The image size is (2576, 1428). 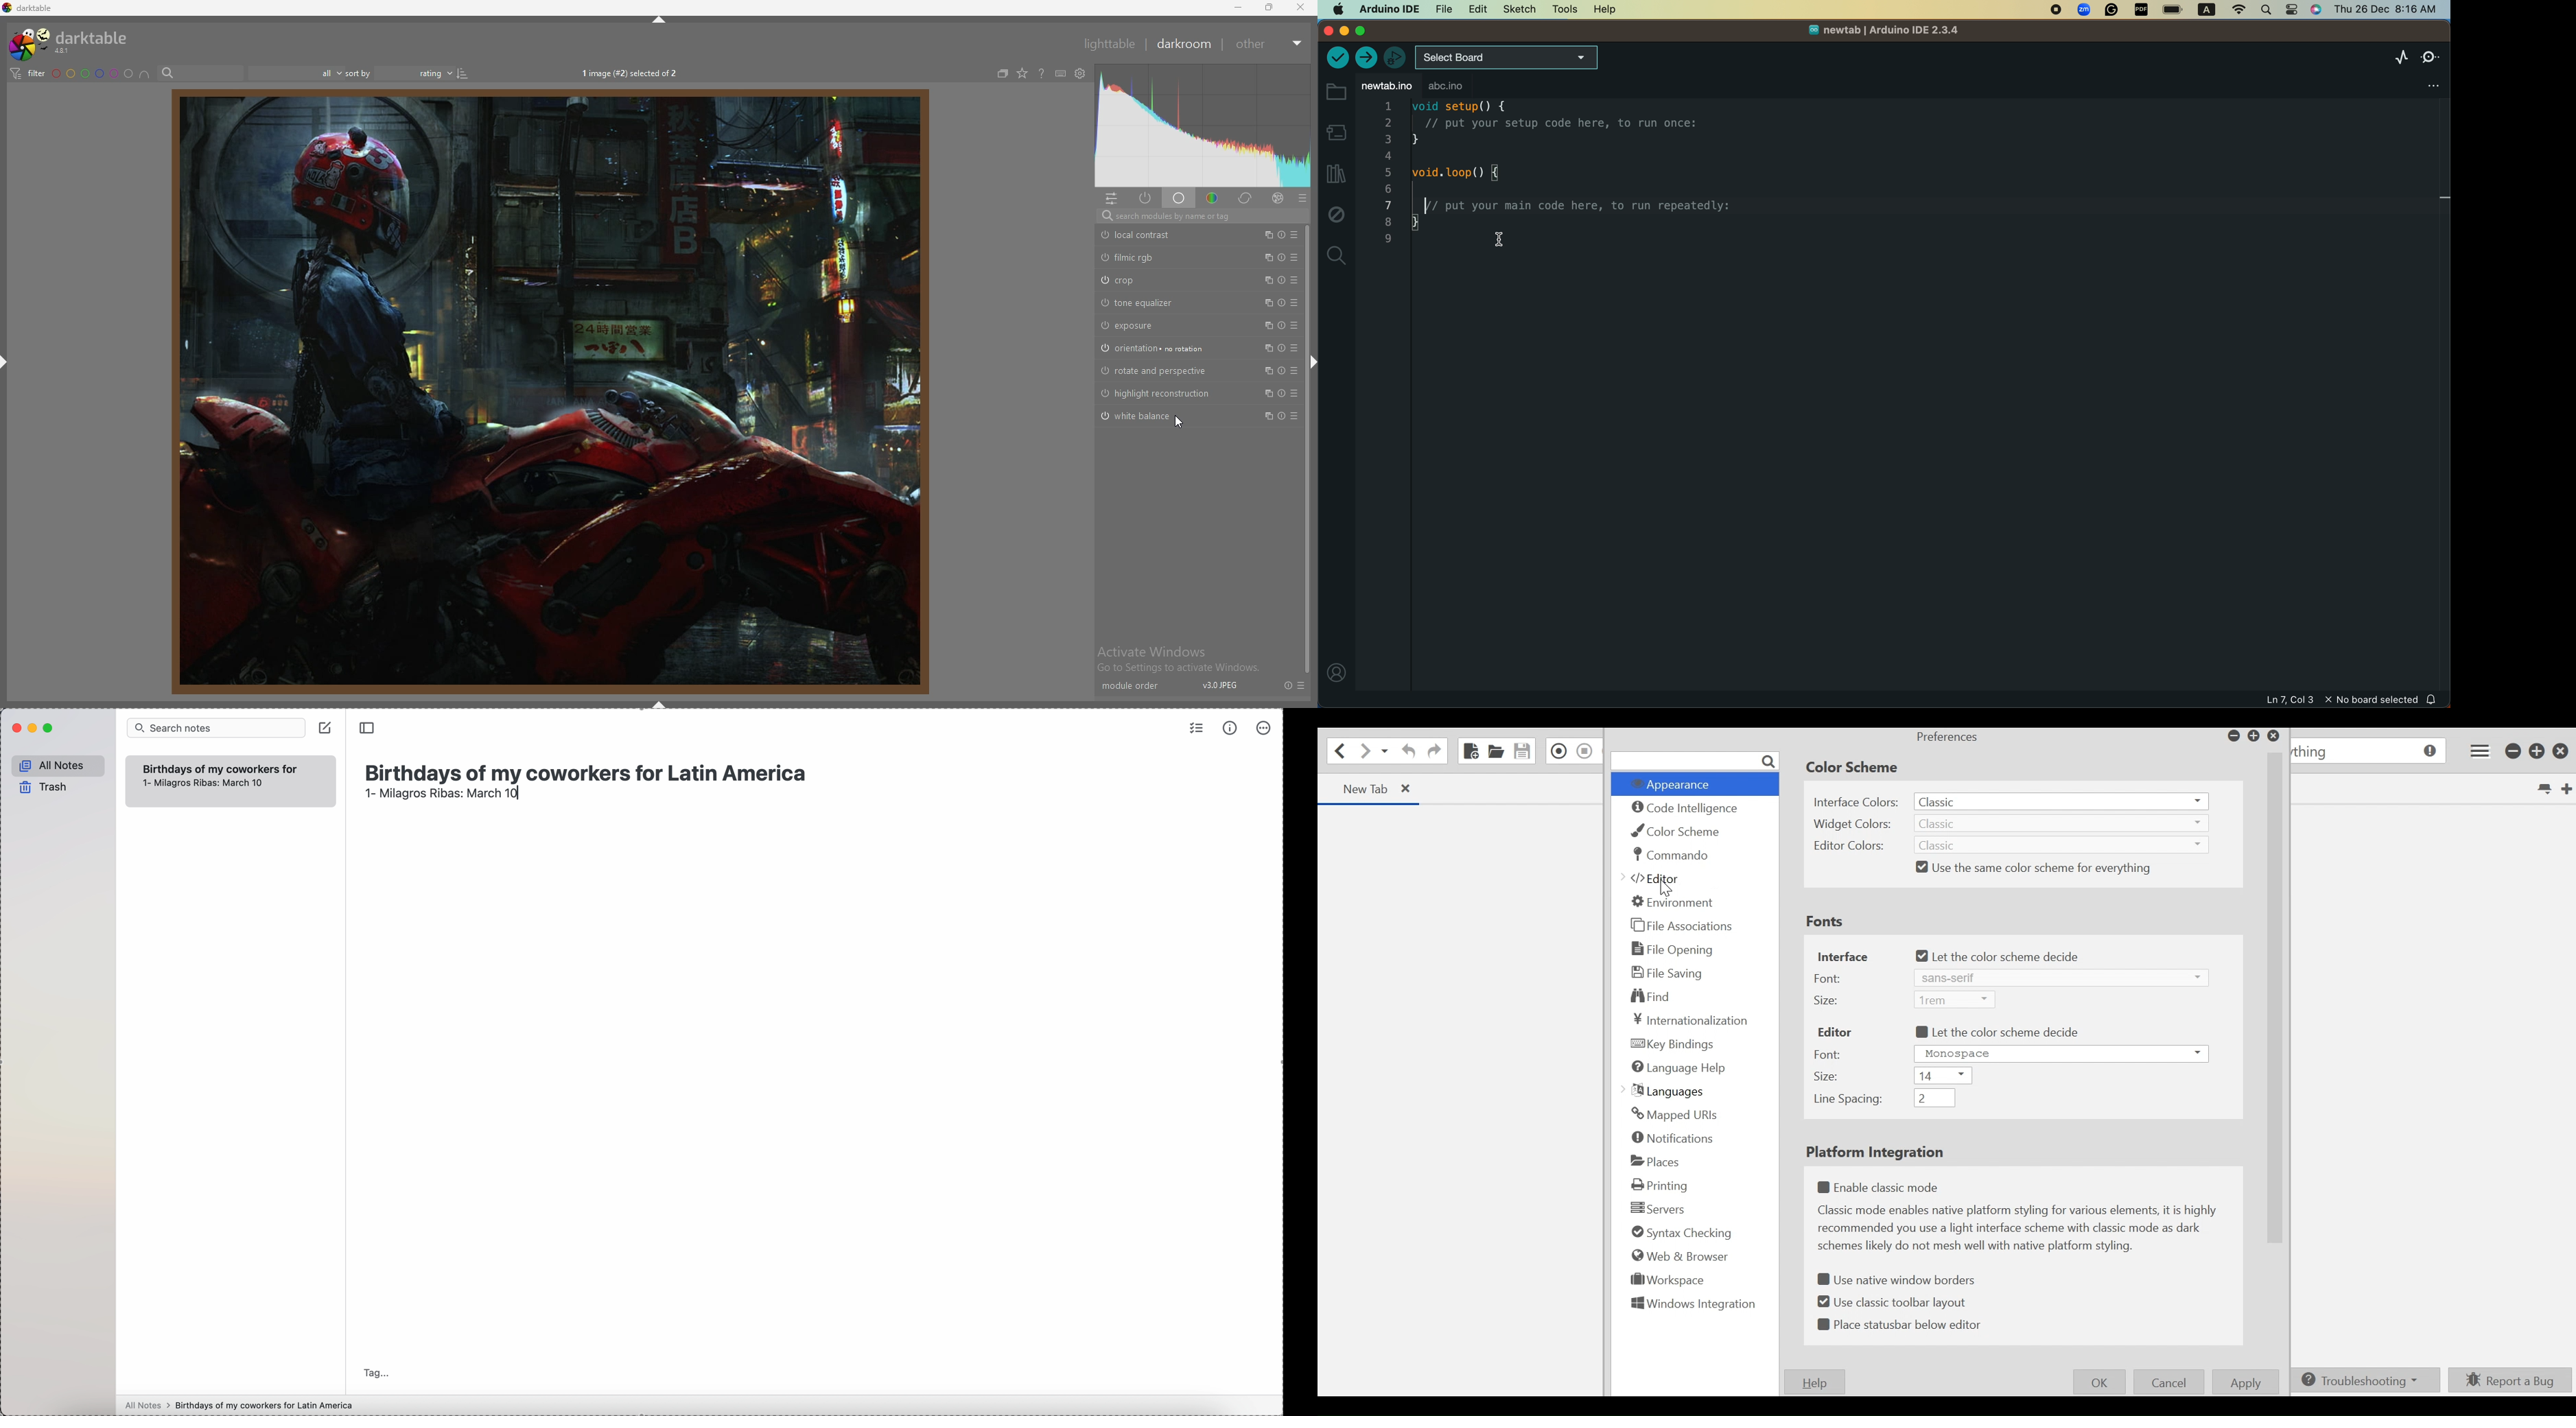 I want to click on reset, so click(x=1283, y=370).